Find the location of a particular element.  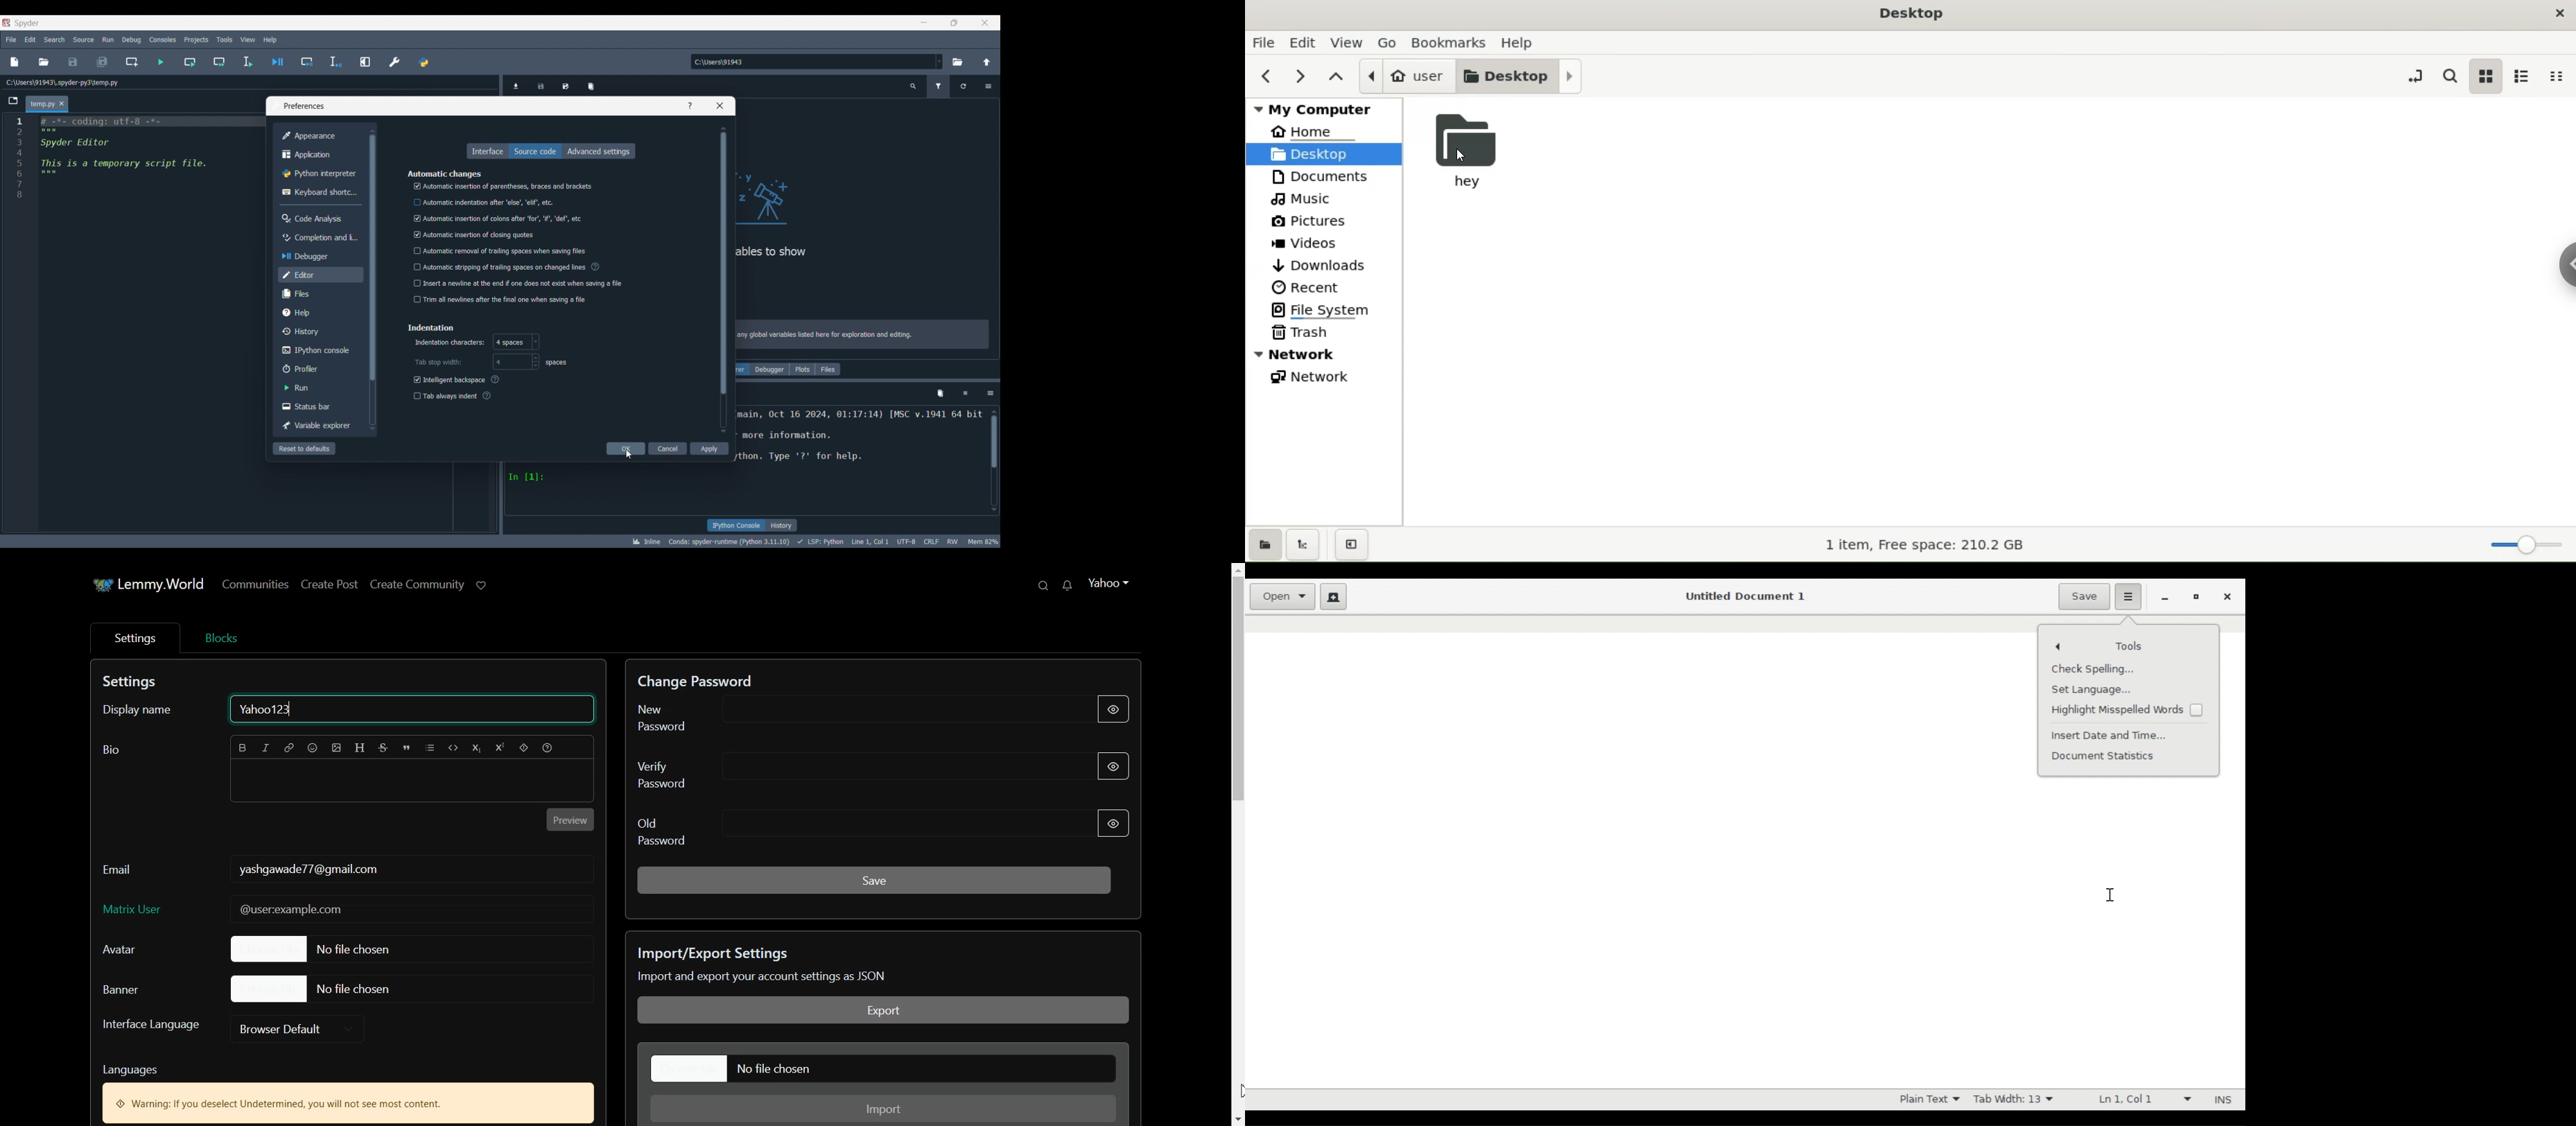

Files is located at coordinates (321, 294).